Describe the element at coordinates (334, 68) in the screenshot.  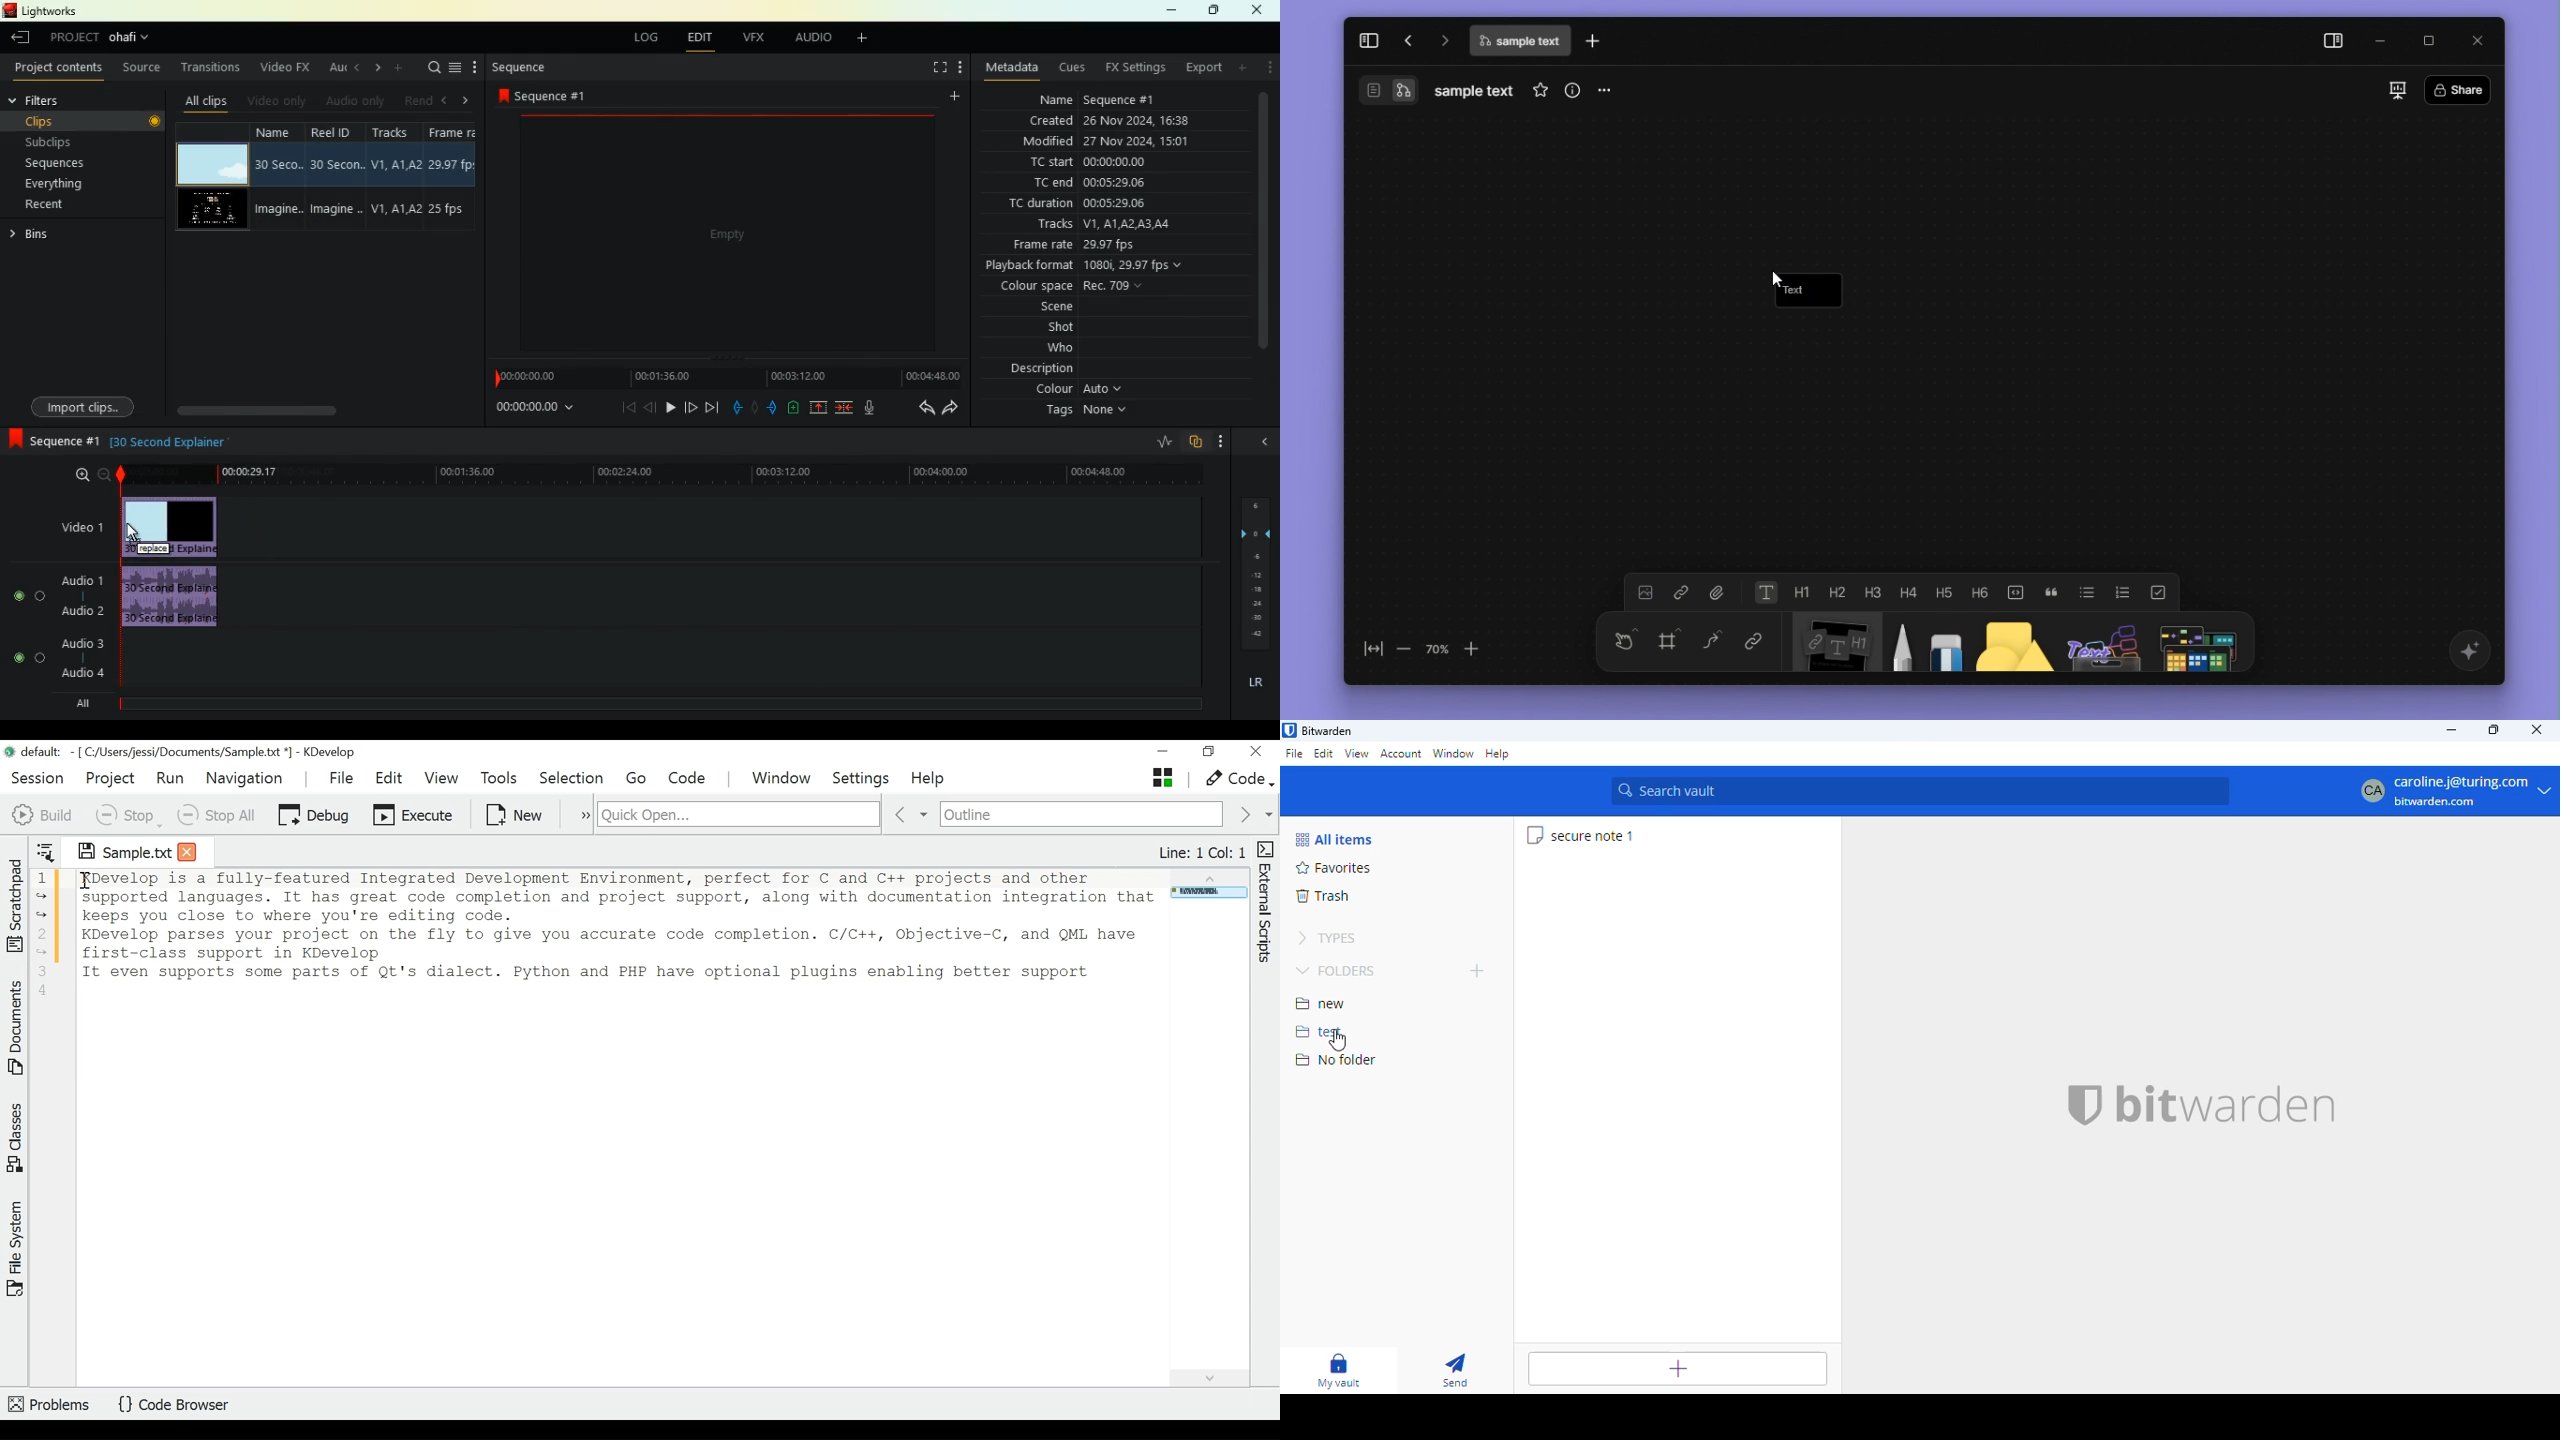
I see `au` at that location.